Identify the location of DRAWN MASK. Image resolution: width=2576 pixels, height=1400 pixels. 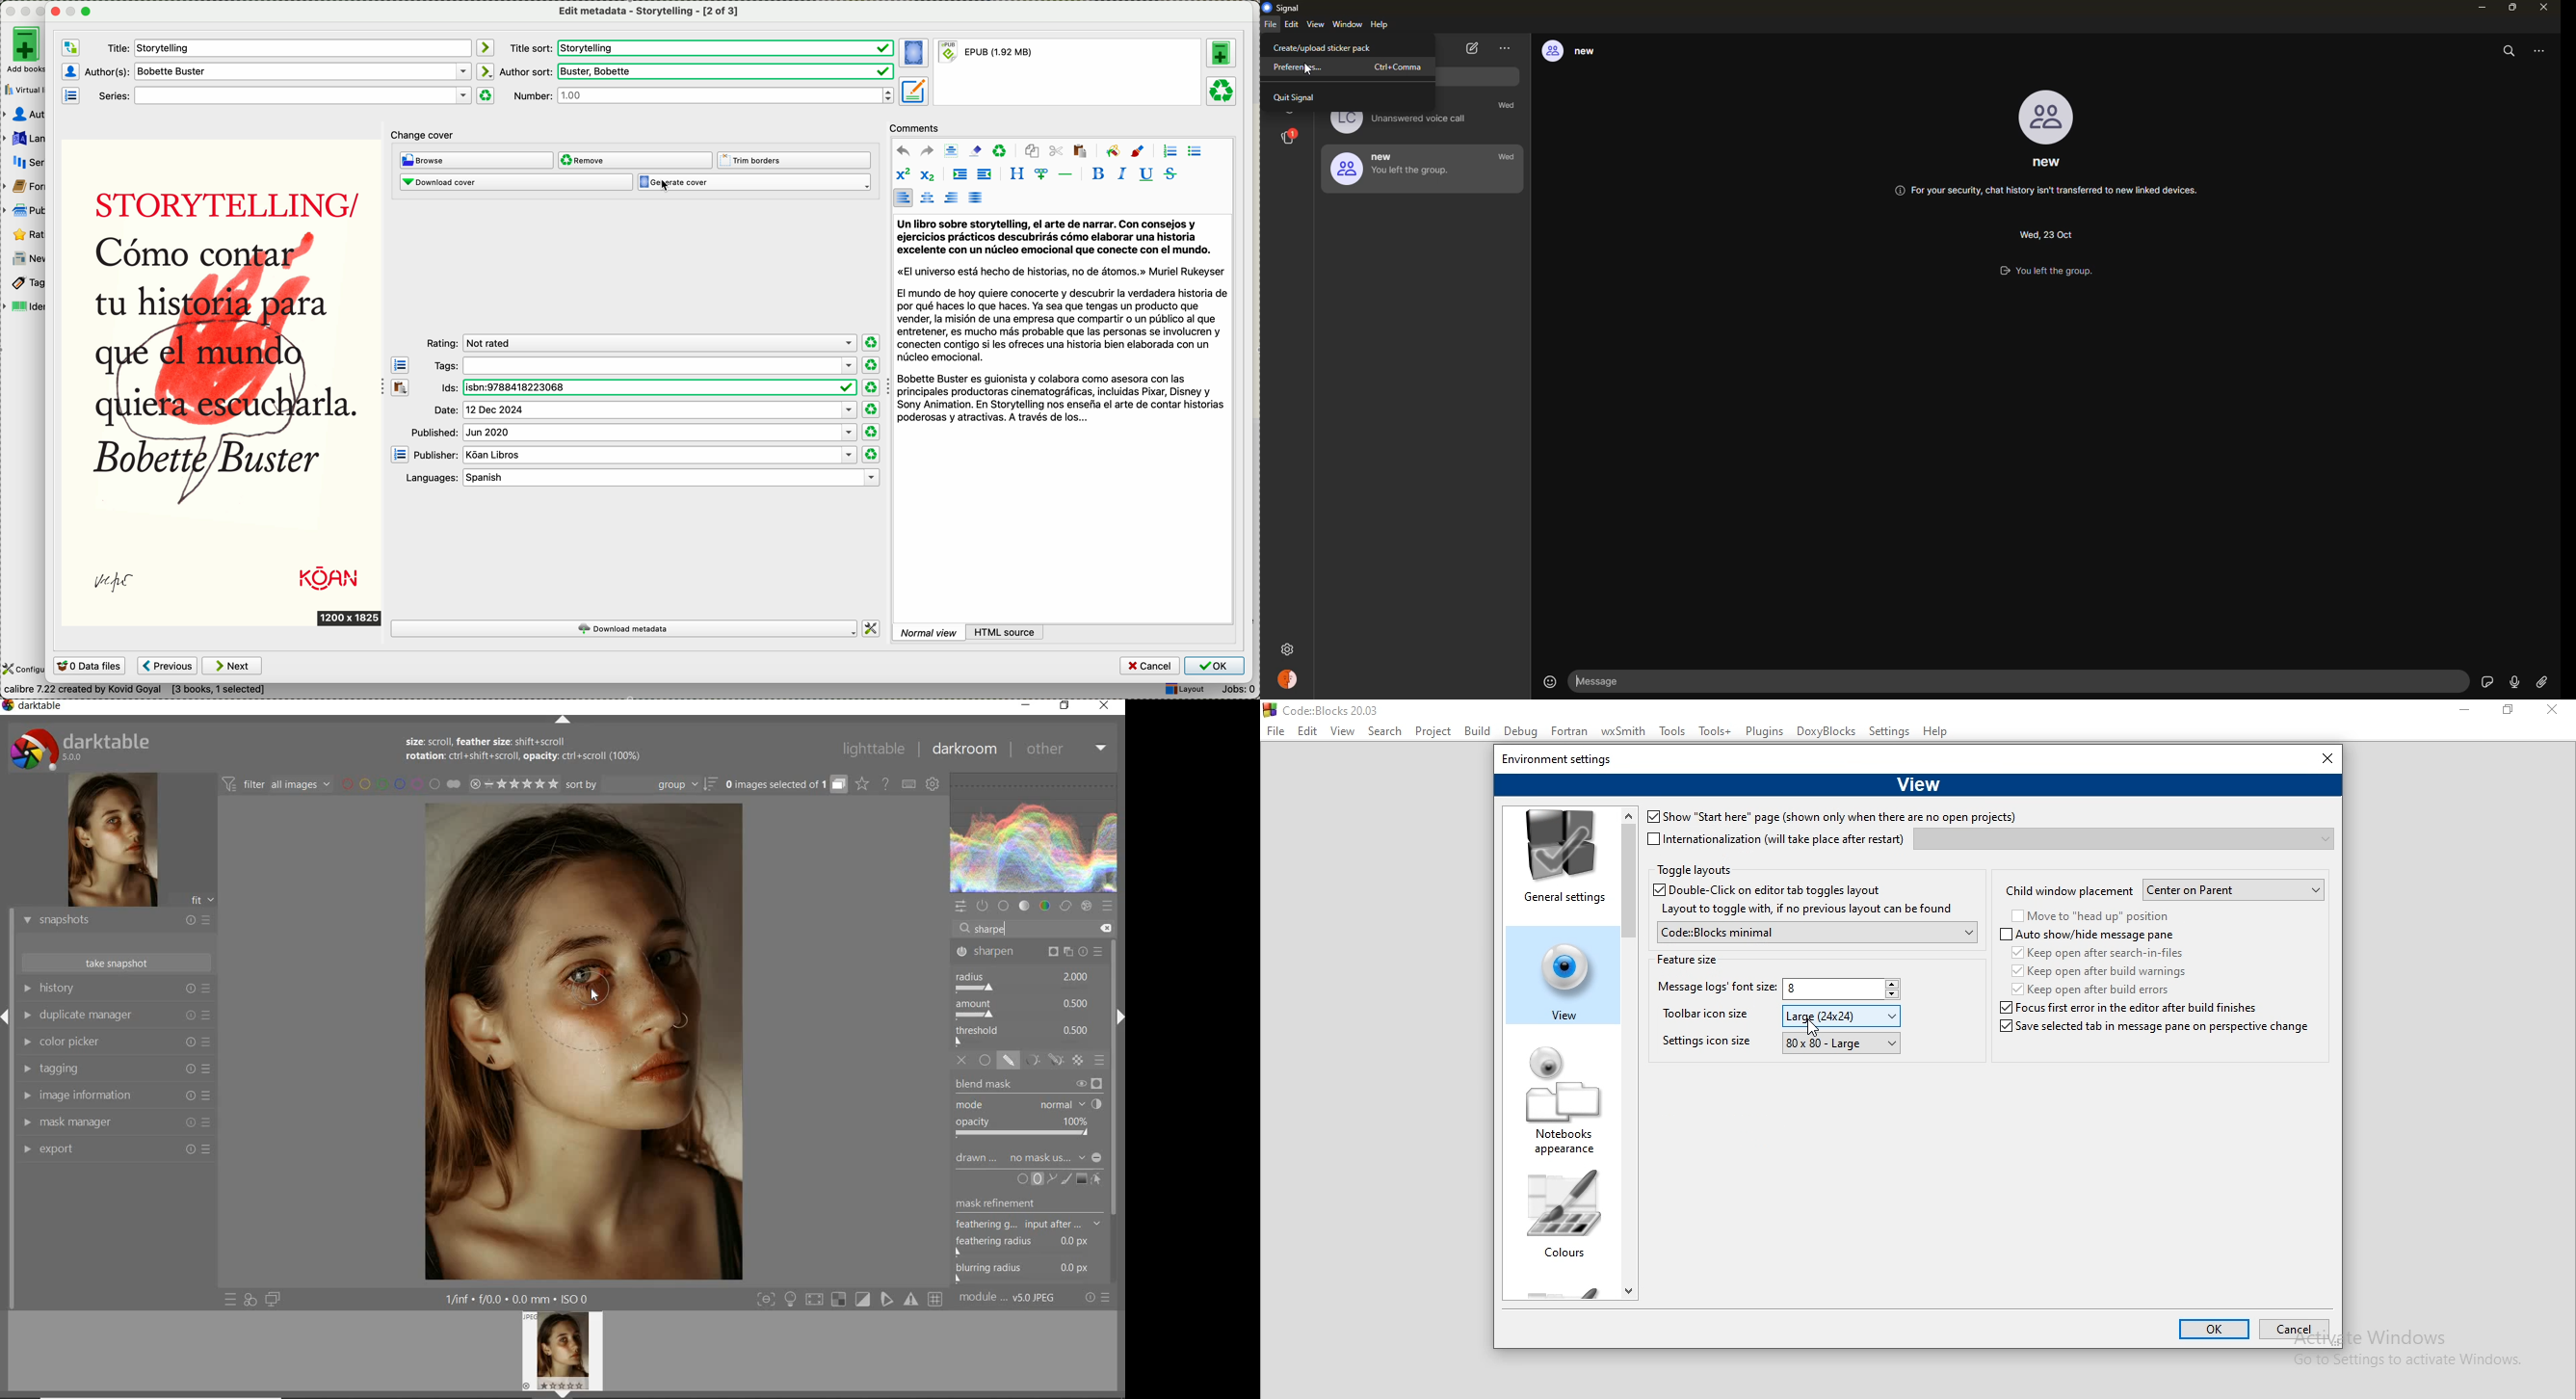
(1027, 1158).